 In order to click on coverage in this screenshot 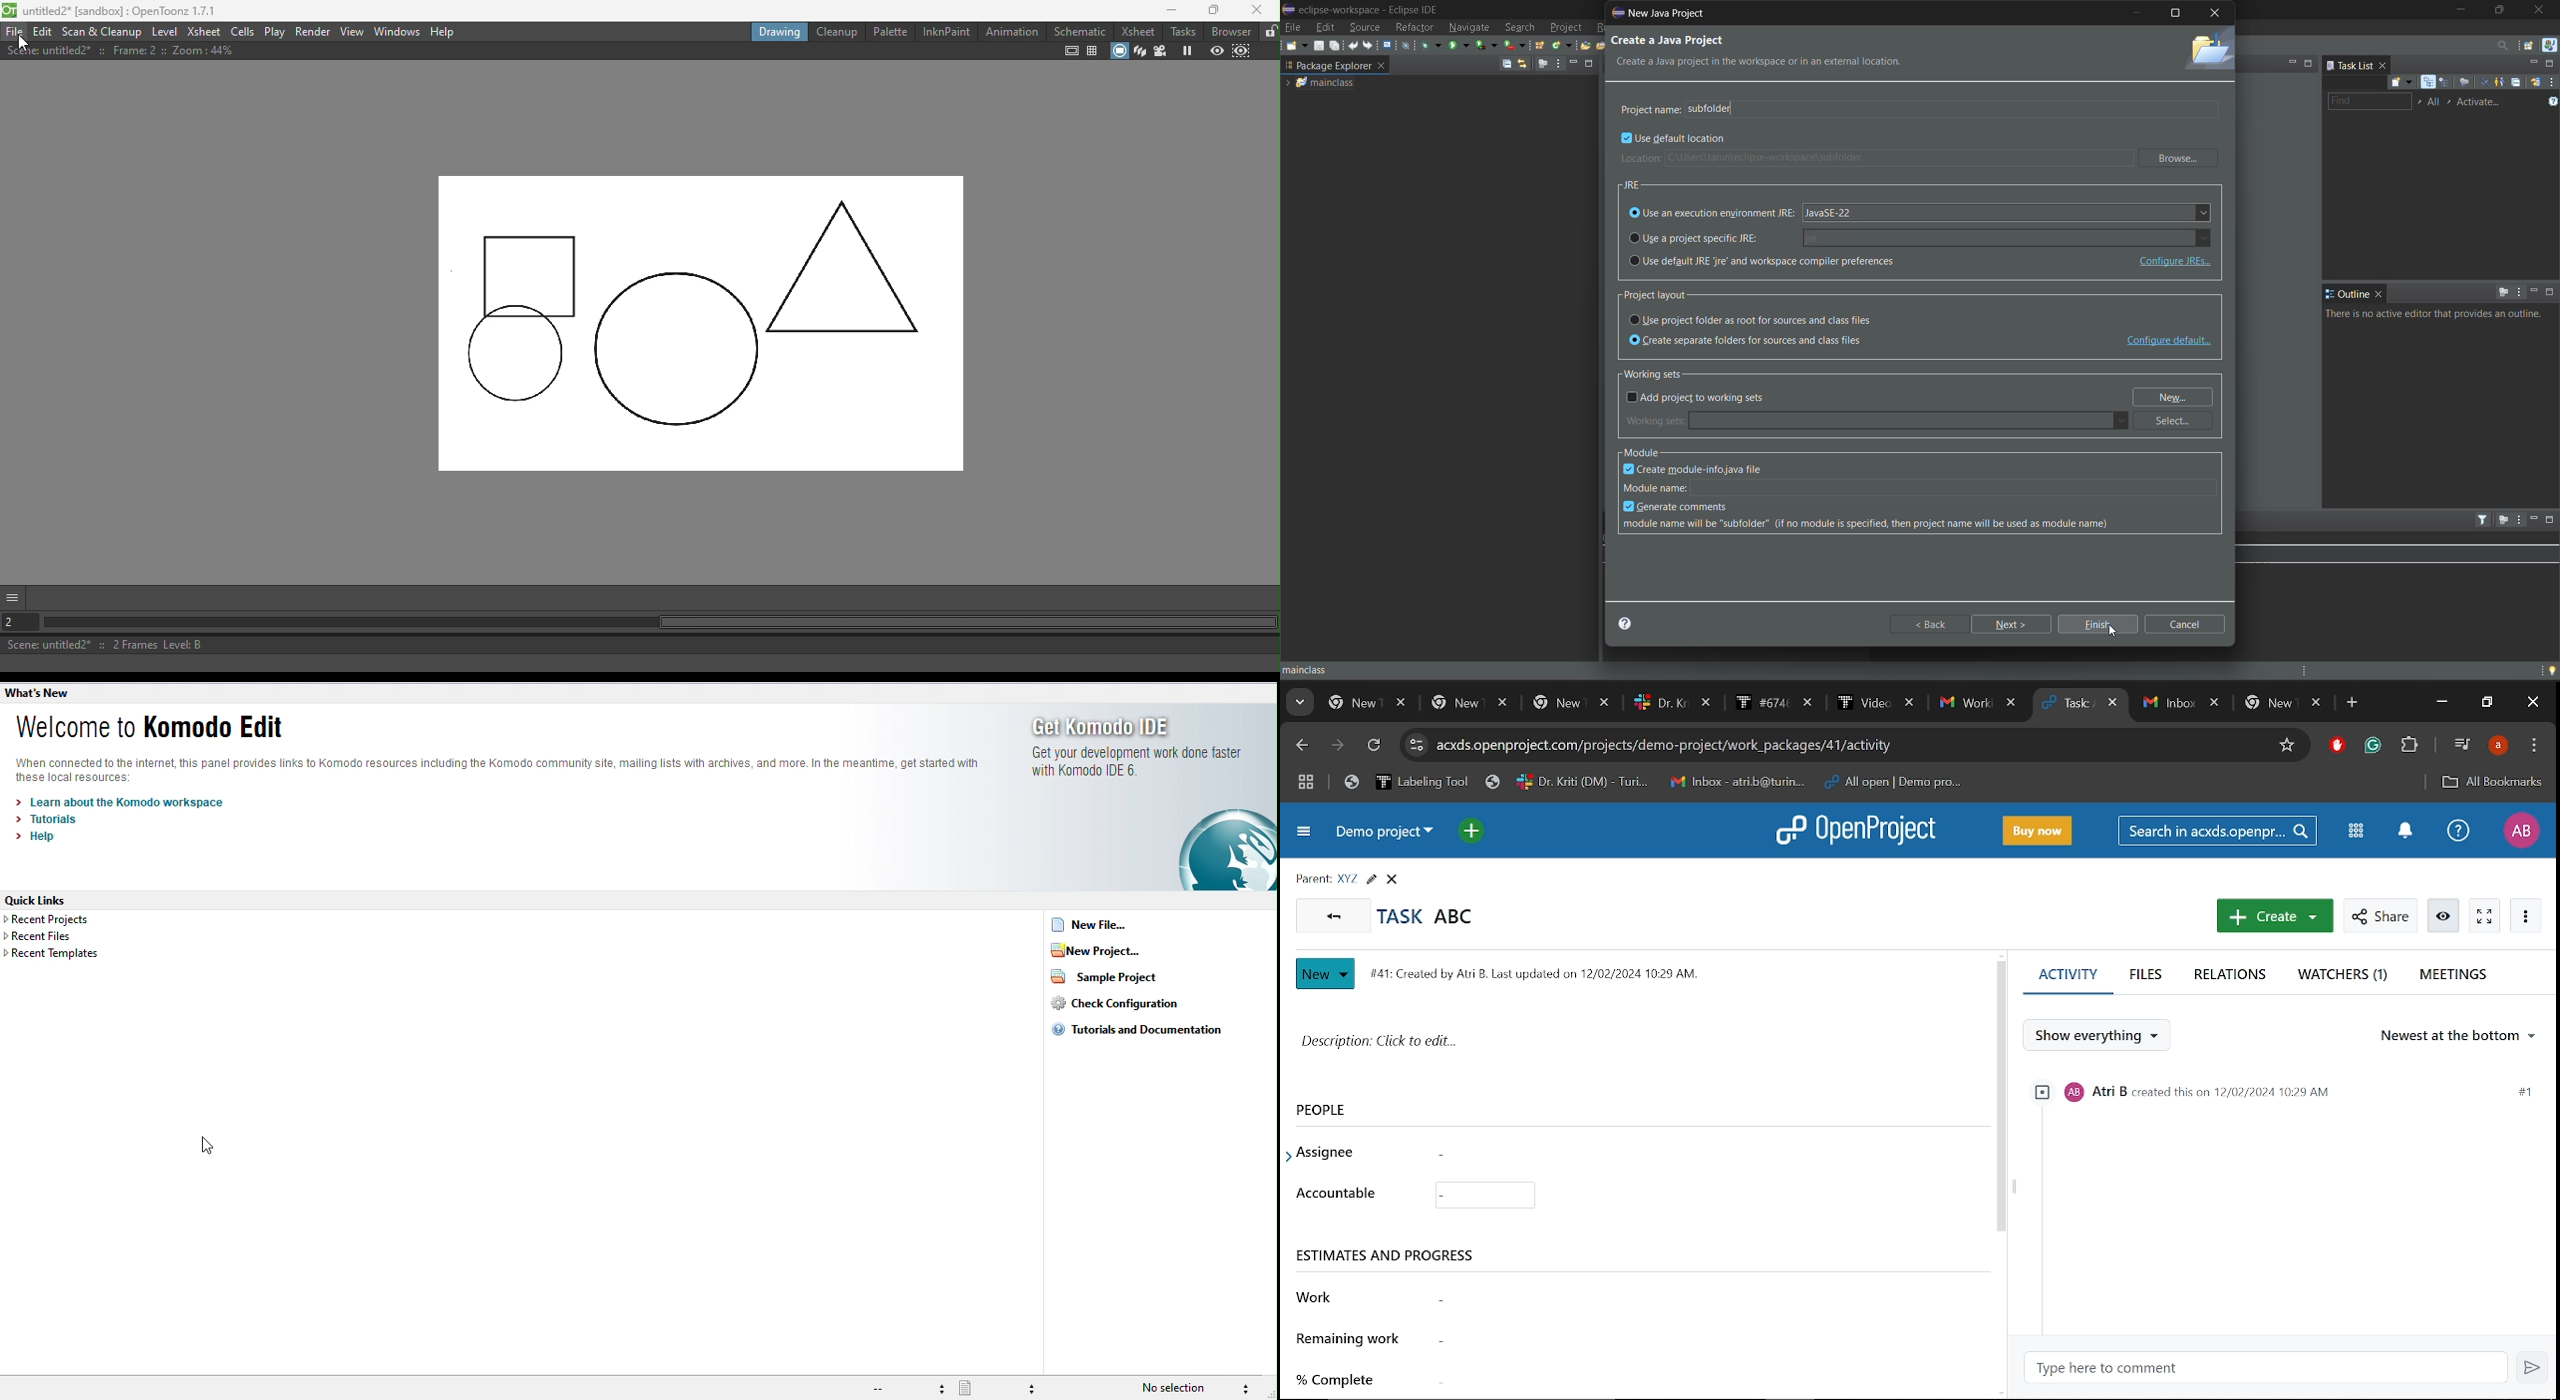, I will do `click(1486, 44)`.